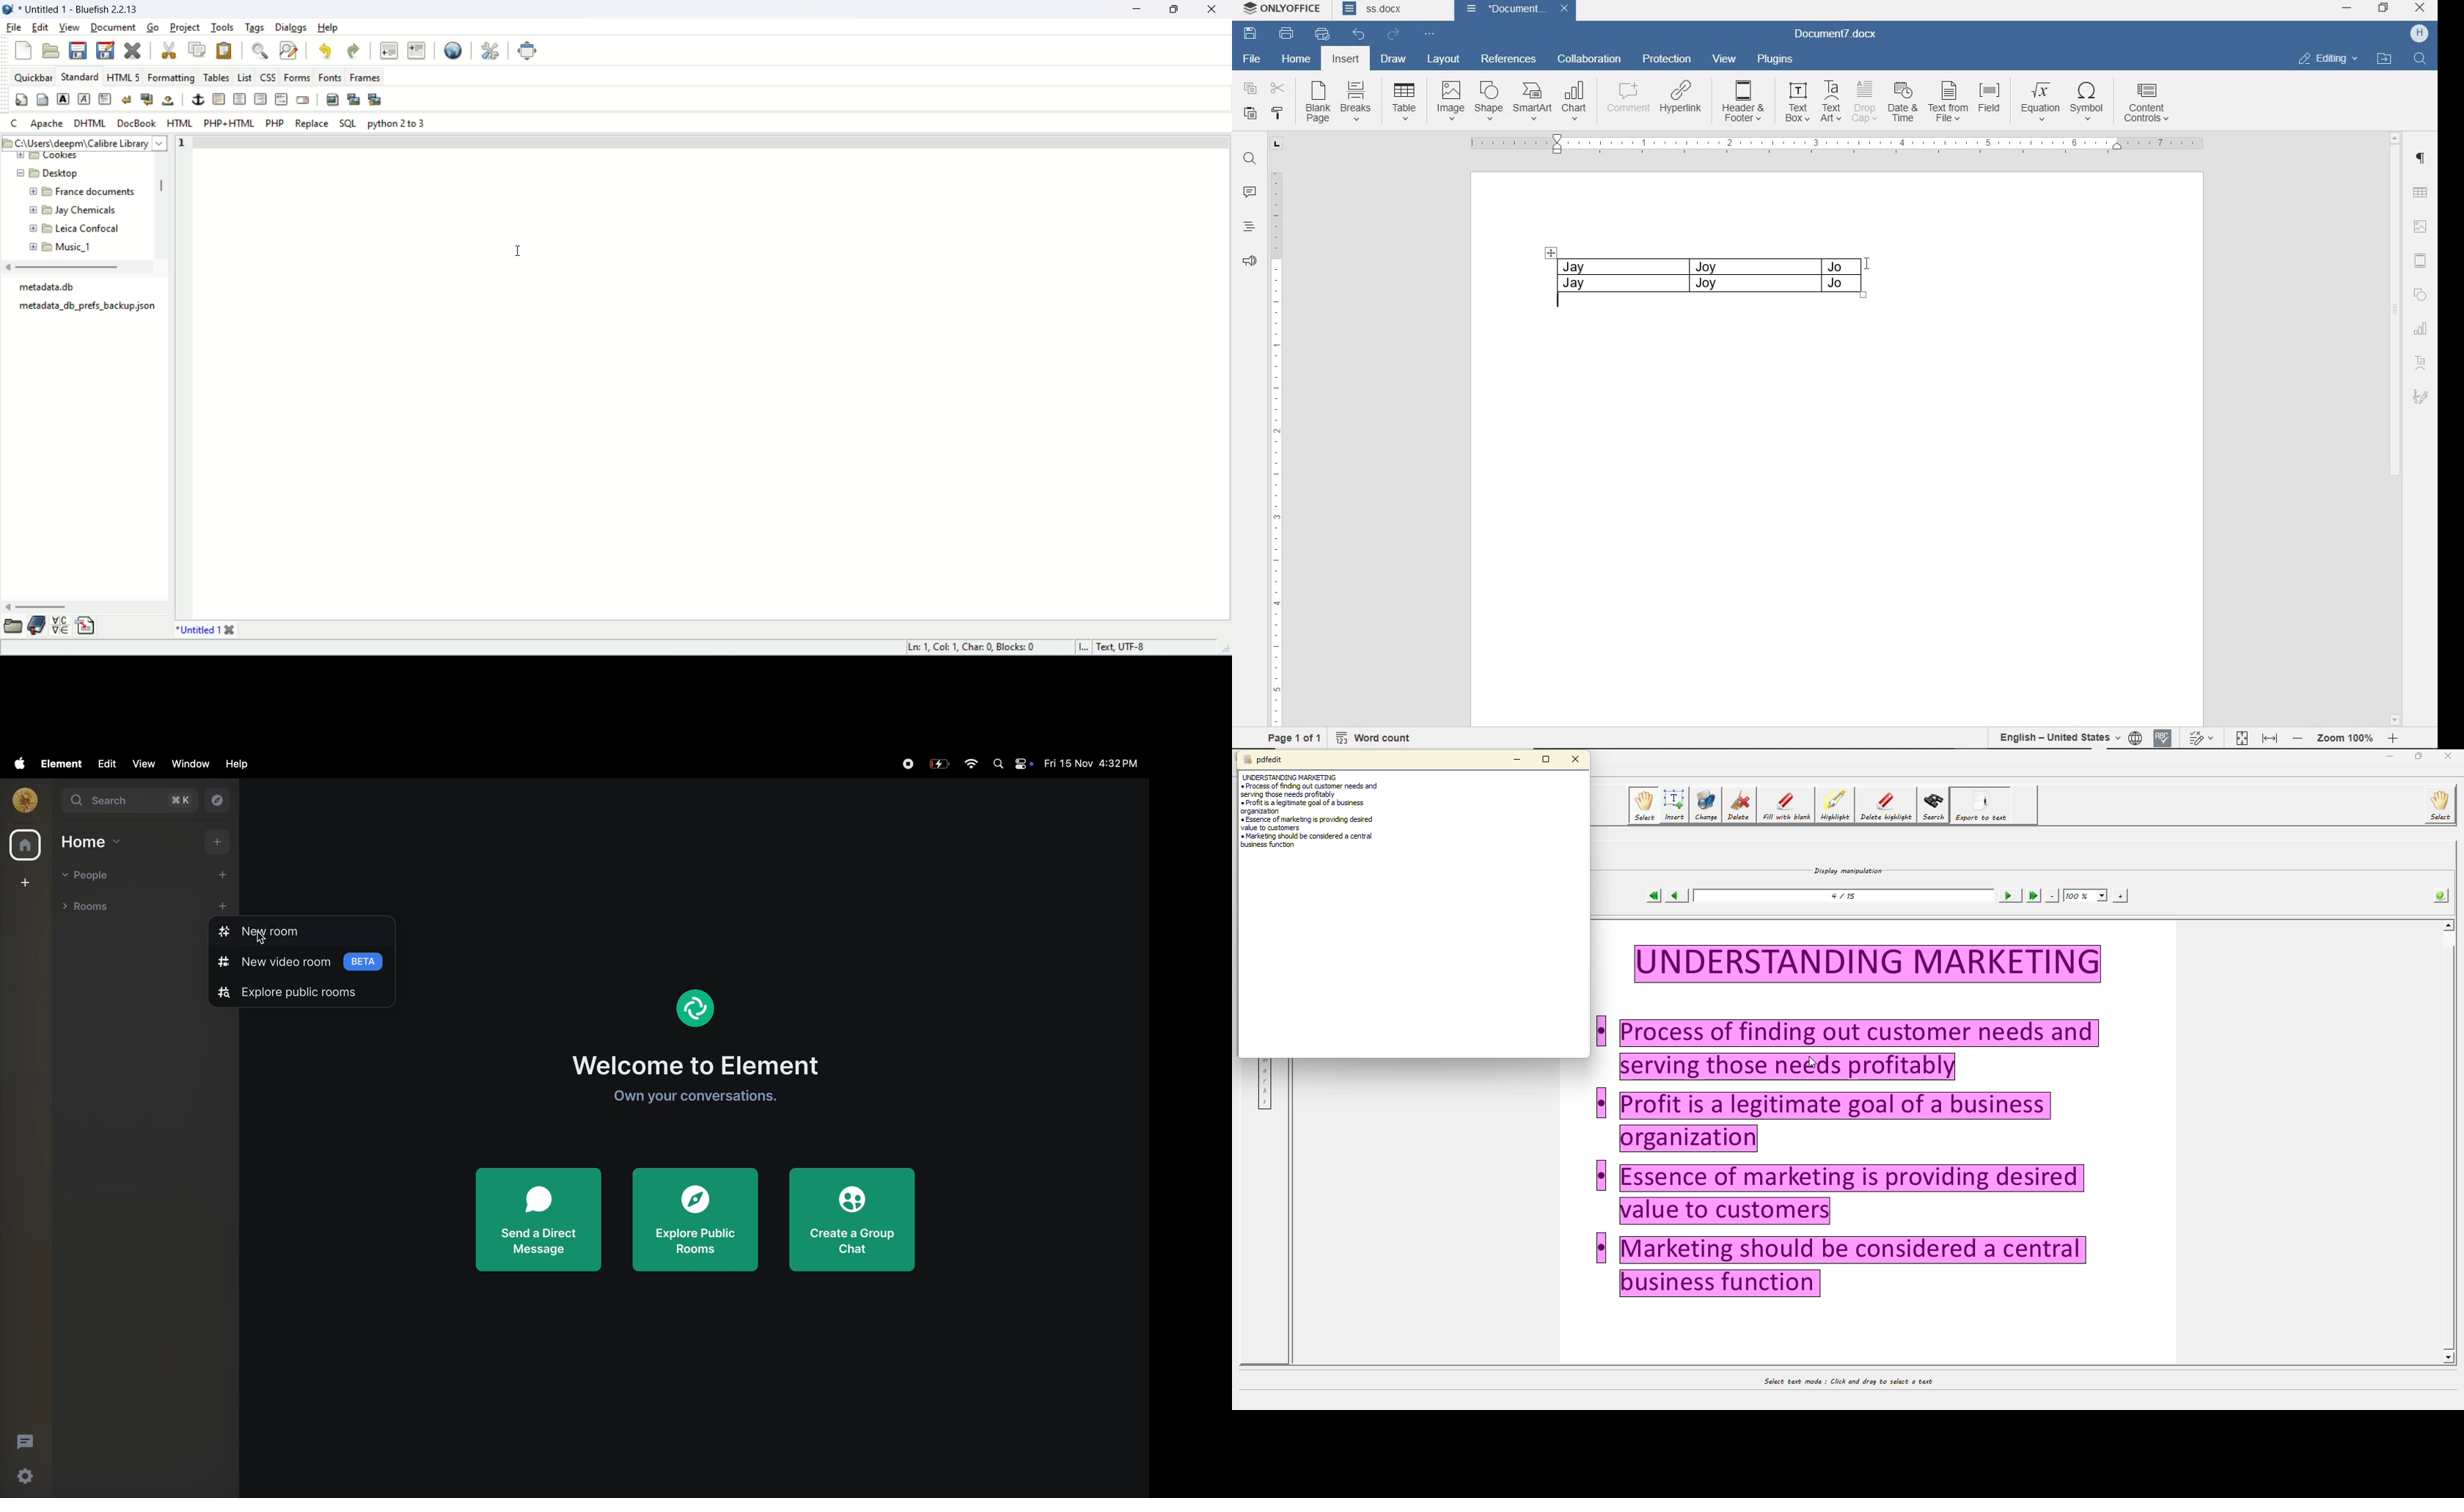 The image size is (2464, 1512). What do you see at coordinates (1798, 102) in the screenshot?
I see `TEXT BOX` at bounding box center [1798, 102].